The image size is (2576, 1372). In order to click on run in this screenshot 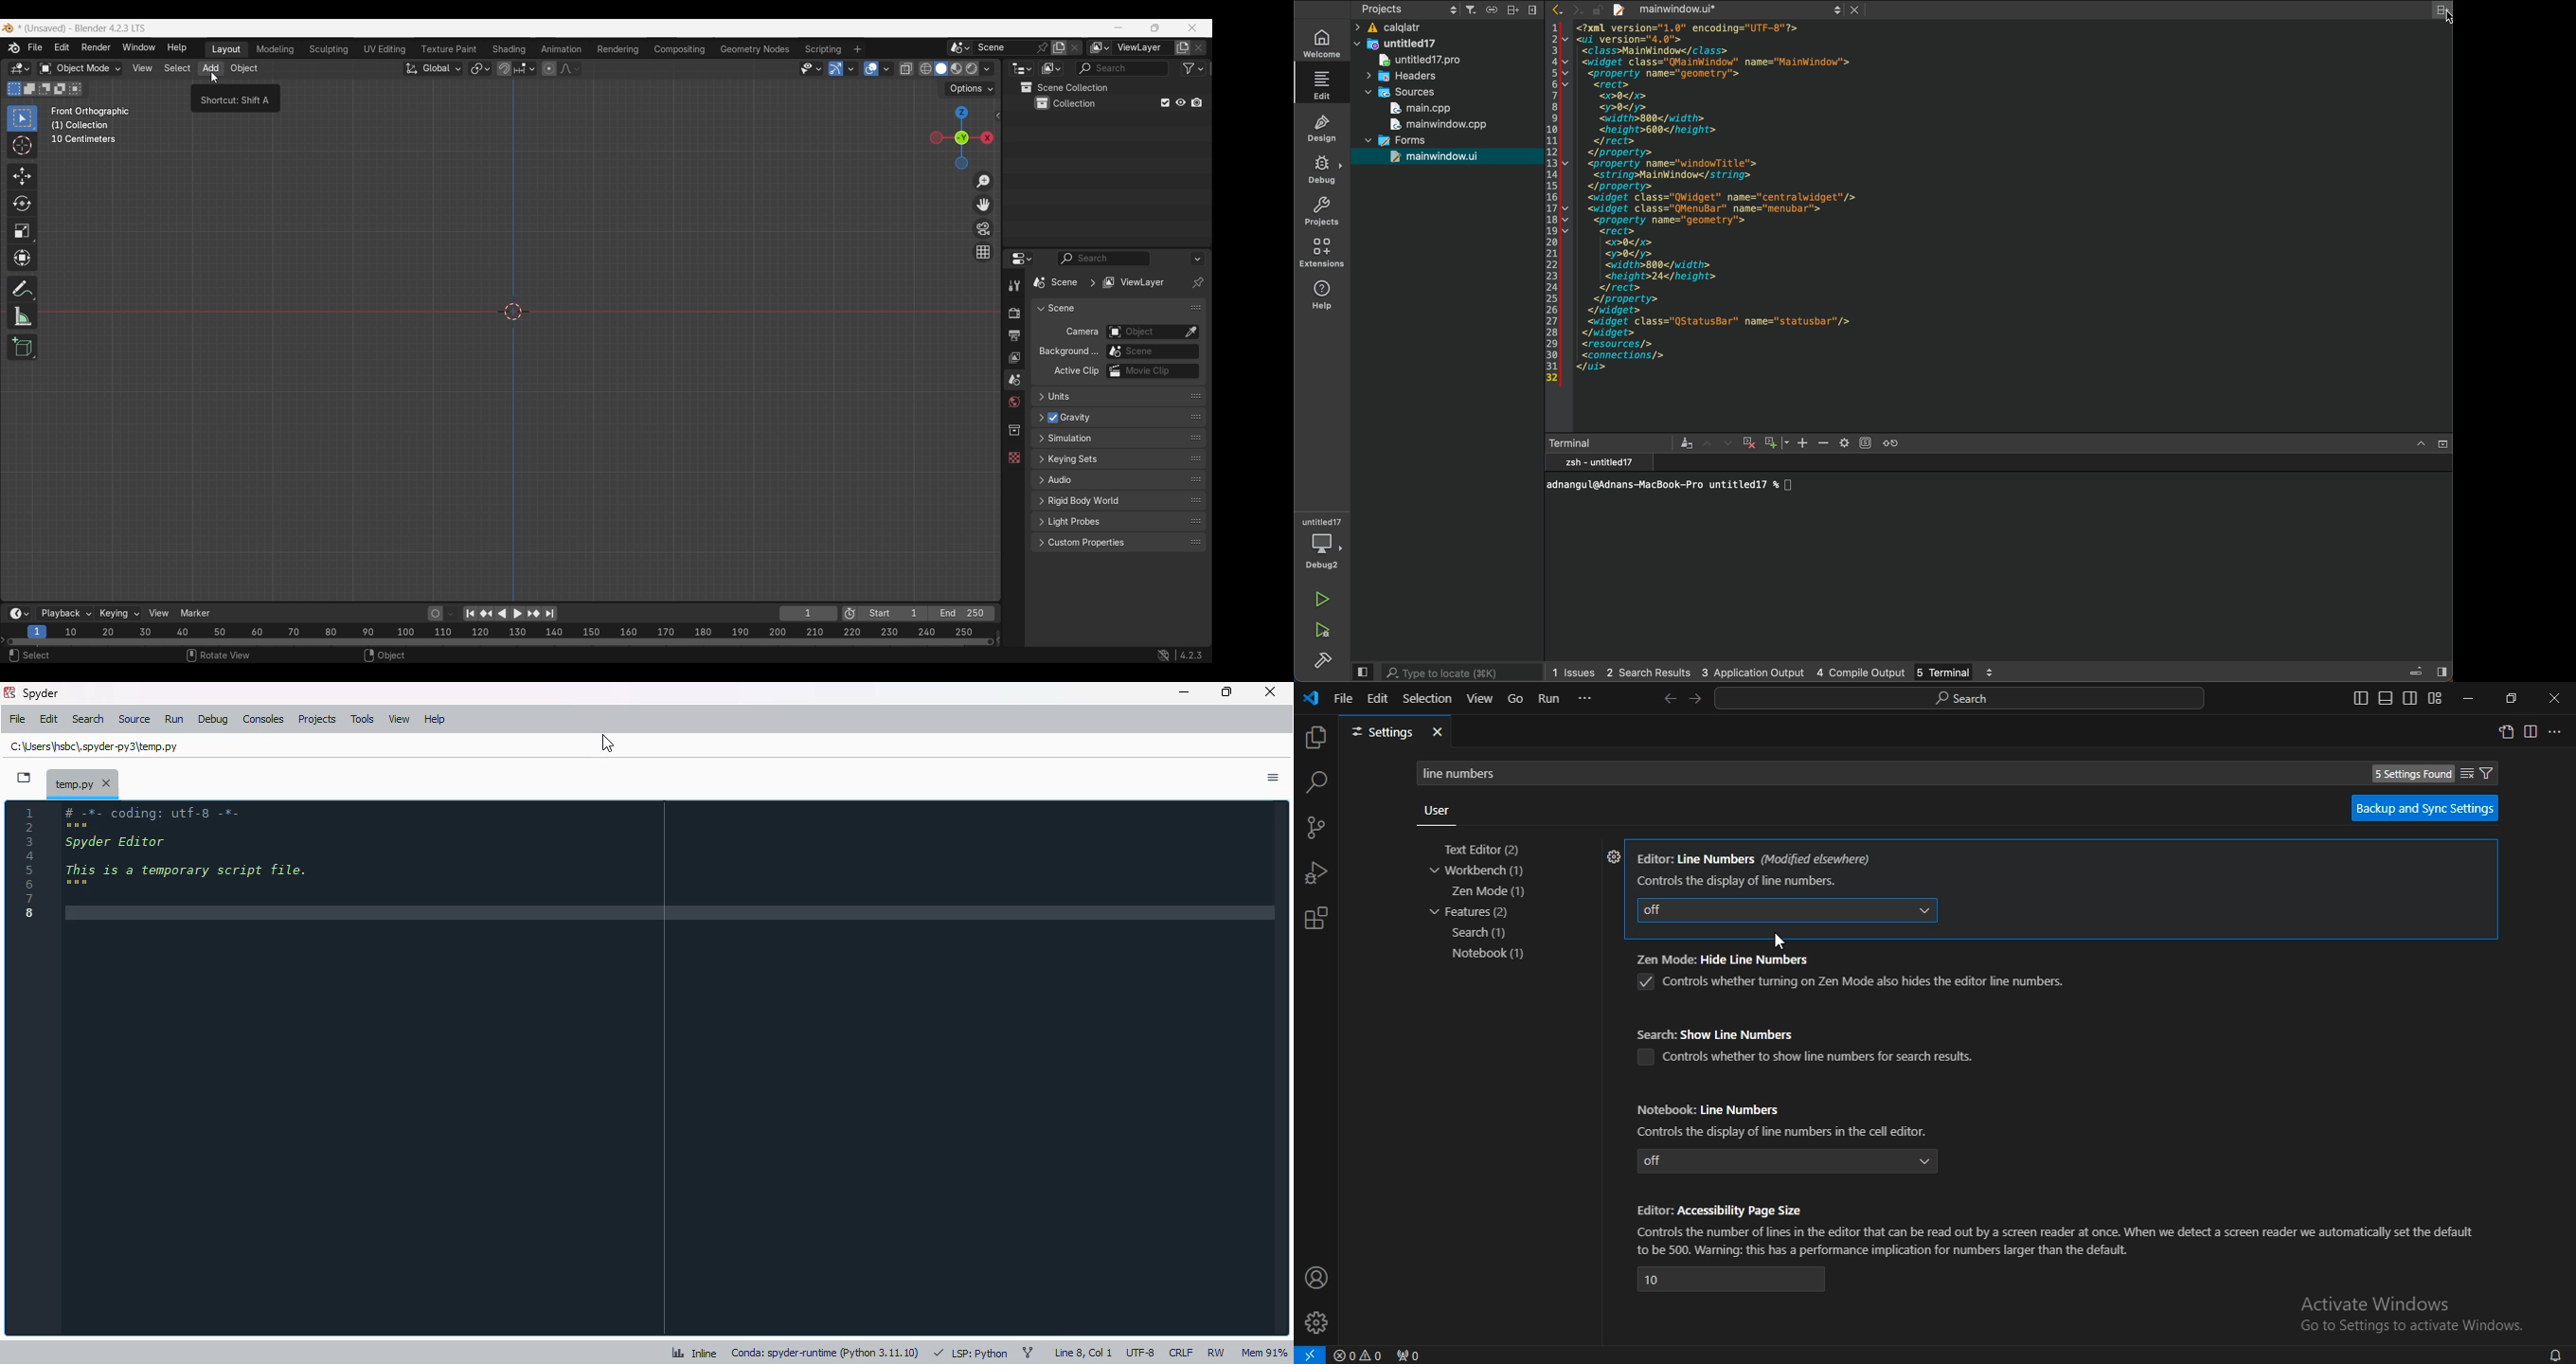, I will do `click(175, 719)`.